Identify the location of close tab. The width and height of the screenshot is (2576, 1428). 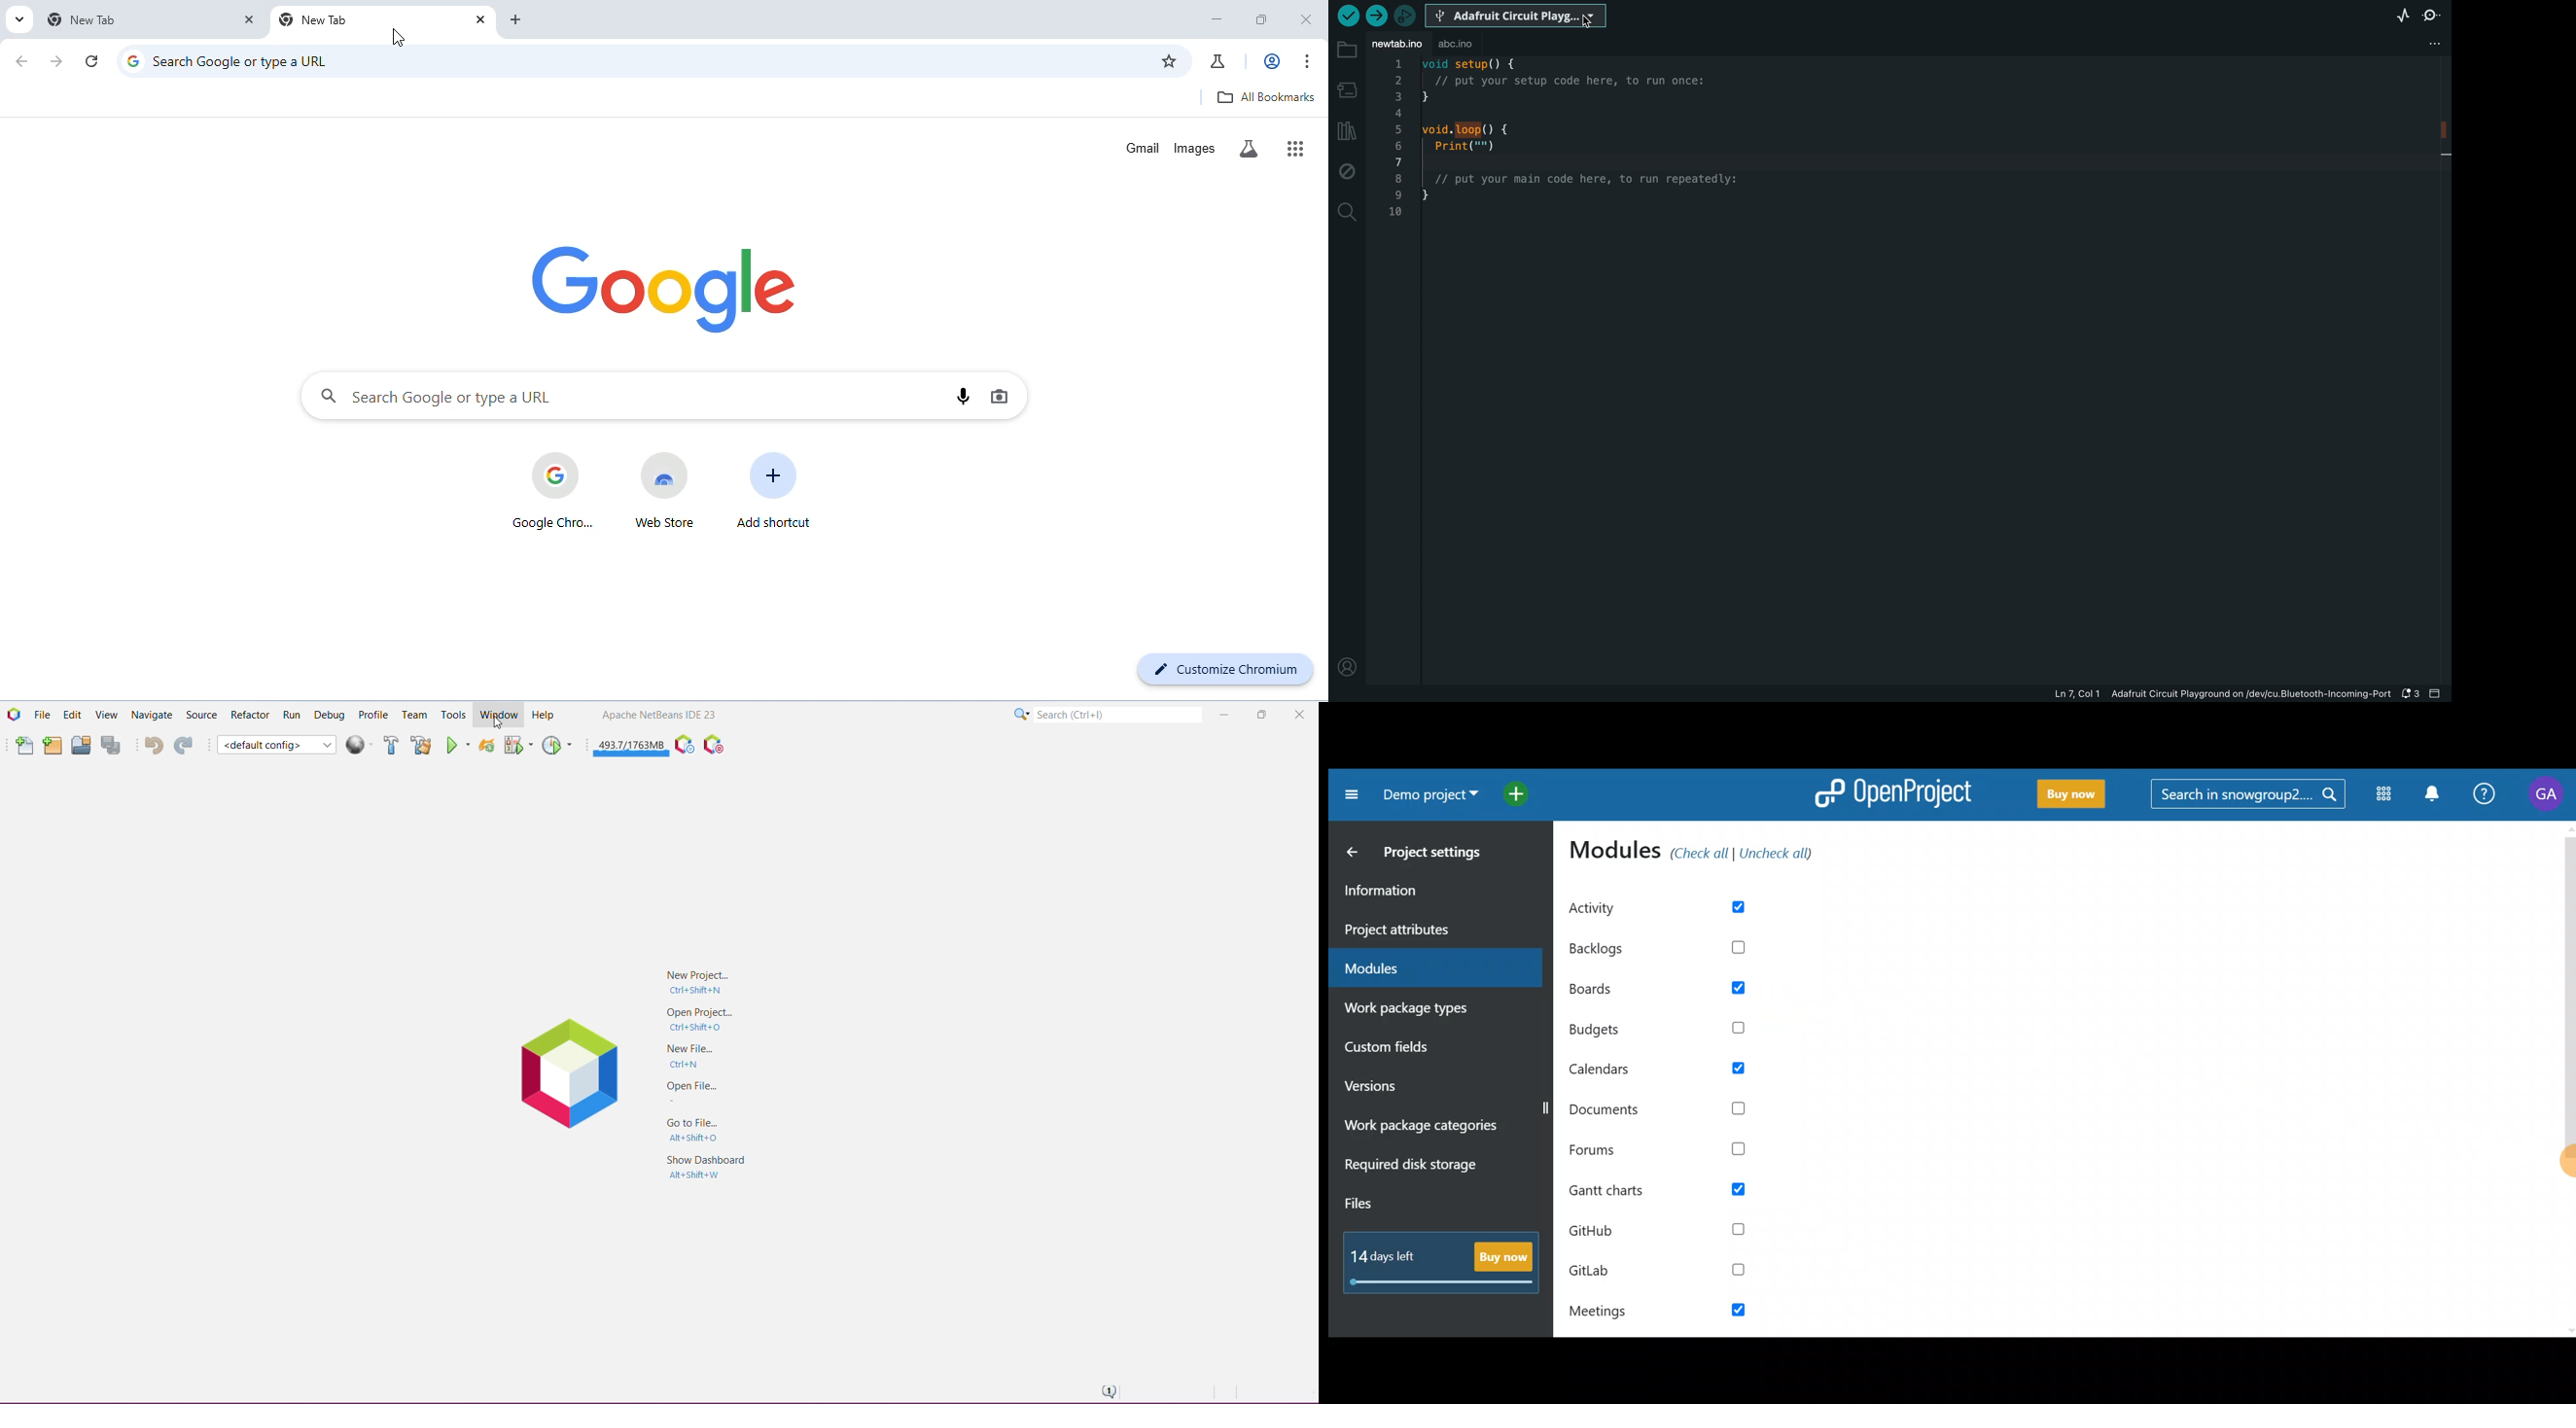
(250, 19).